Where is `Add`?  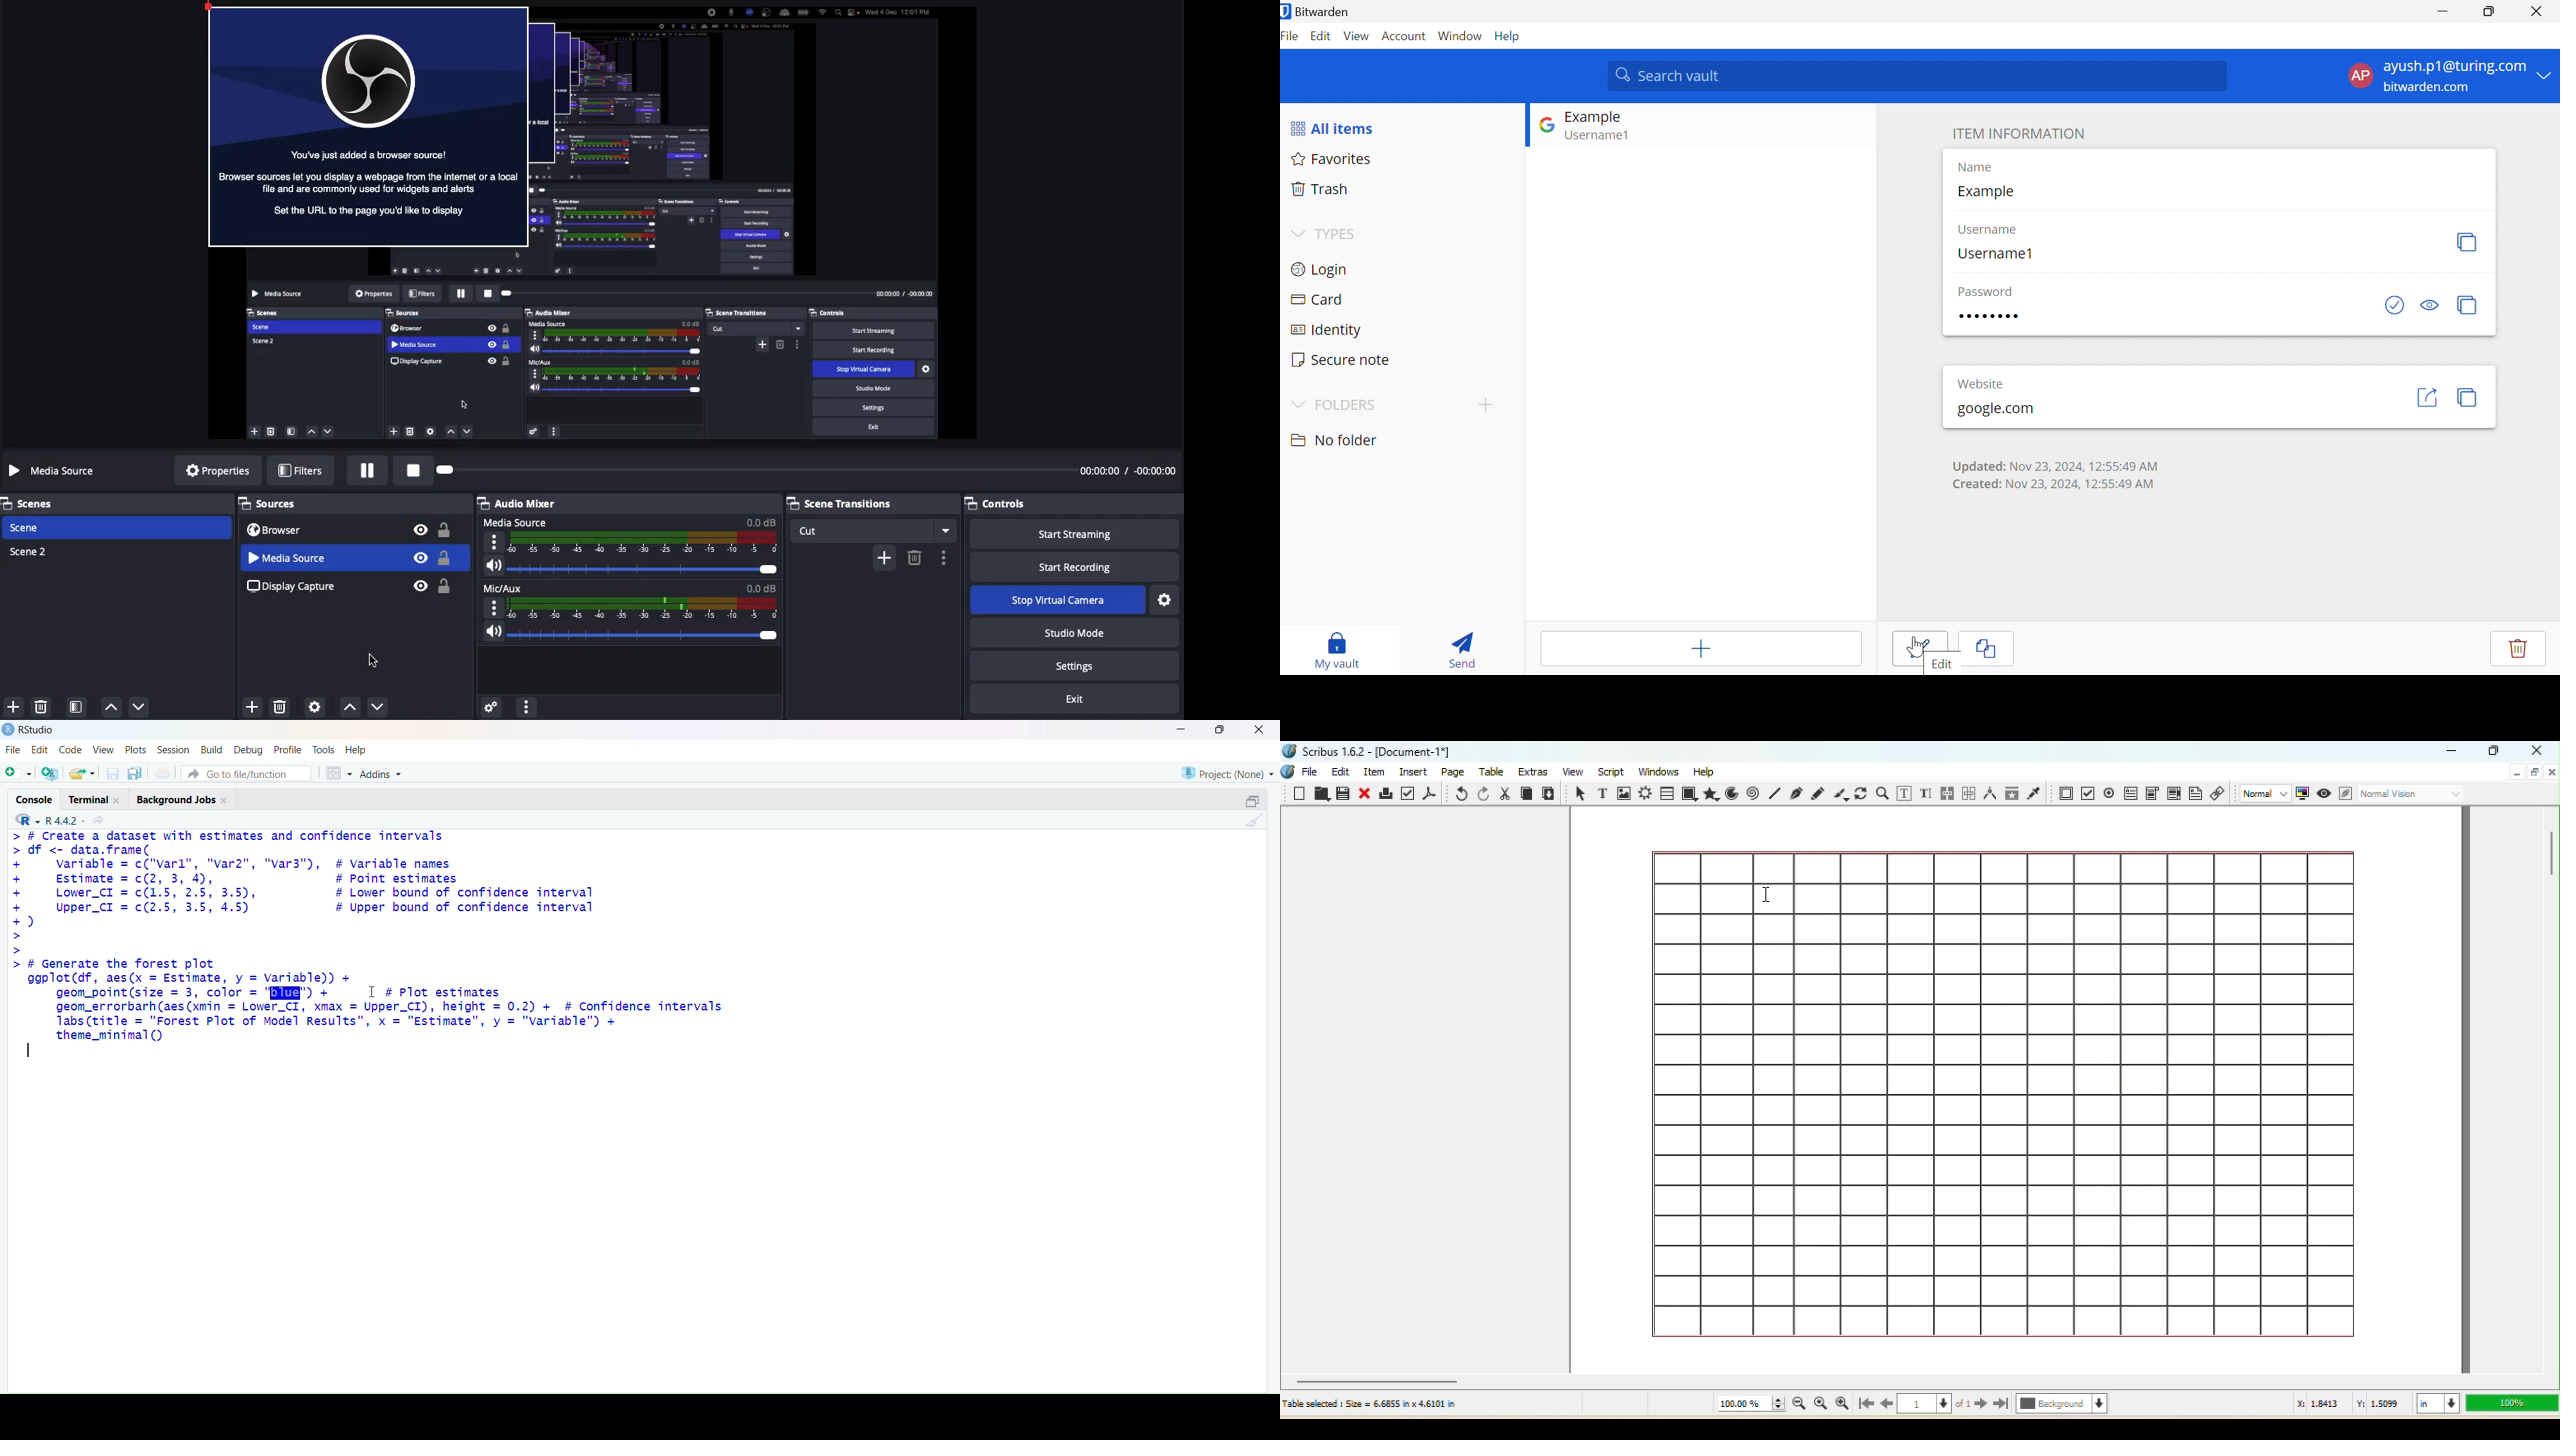 Add is located at coordinates (885, 559).